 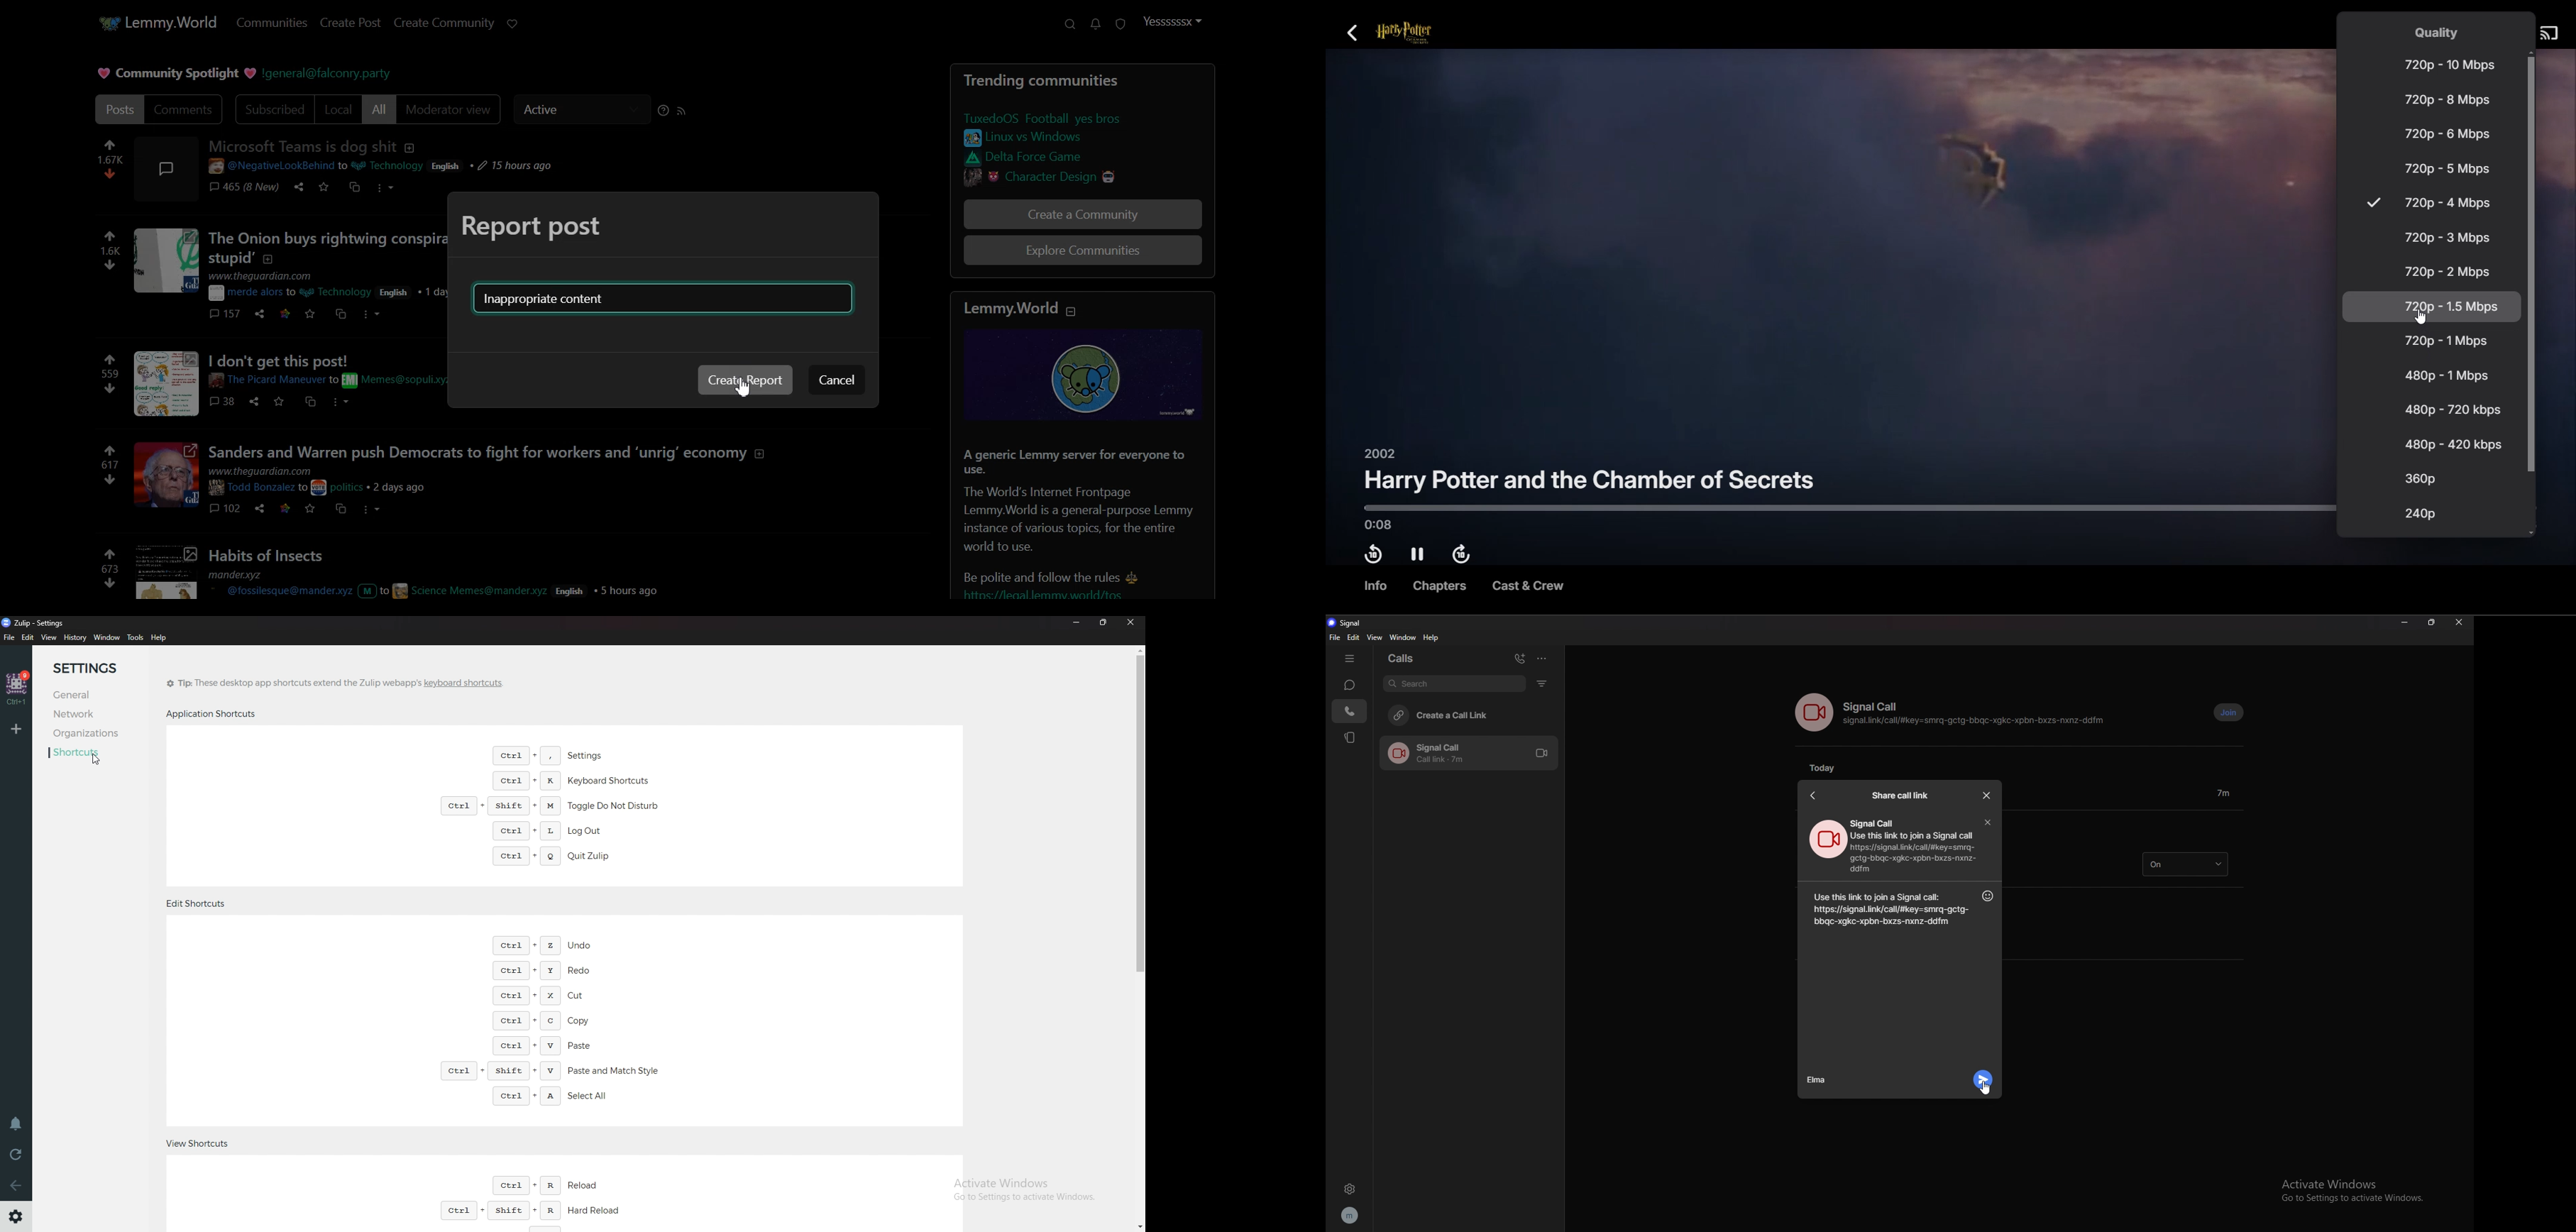 What do you see at coordinates (1051, 158) in the screenshot?
I see `link` at bounding box center [1051, 158].